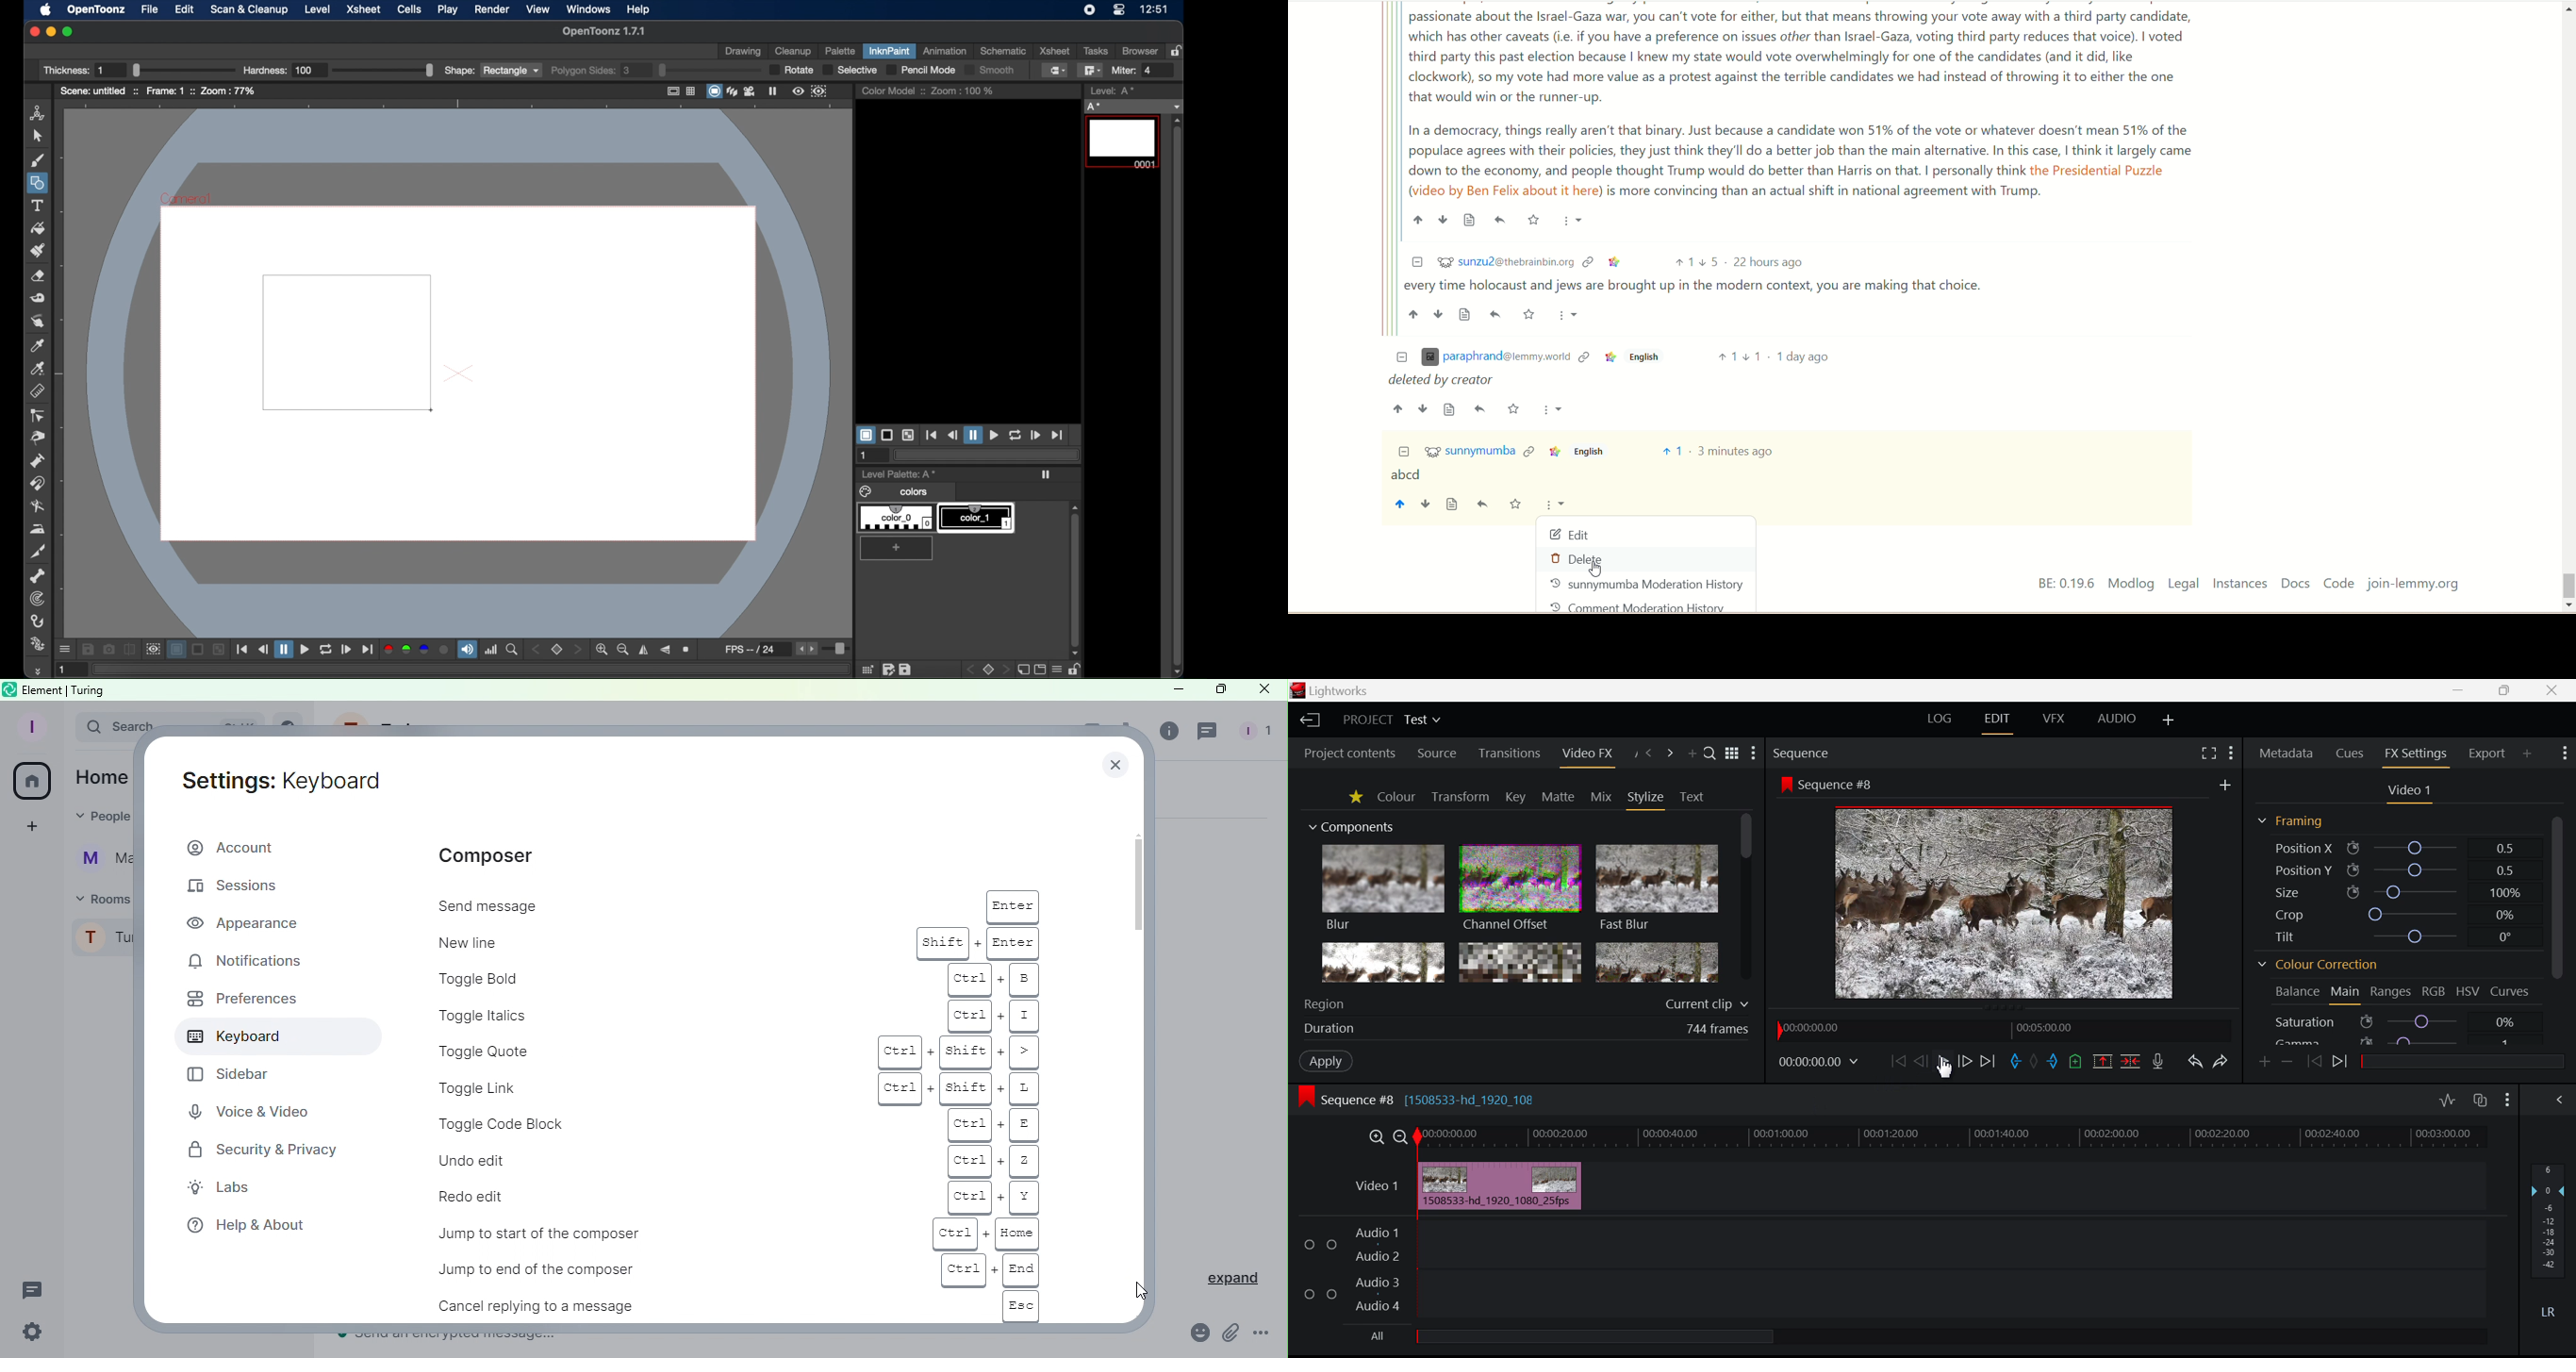 The height and width of the screenshot is (1372, 2576). What do you see at coordinates (243, 889) in the screenshot?
I see `Sessions` at bounding box center [243, 889].